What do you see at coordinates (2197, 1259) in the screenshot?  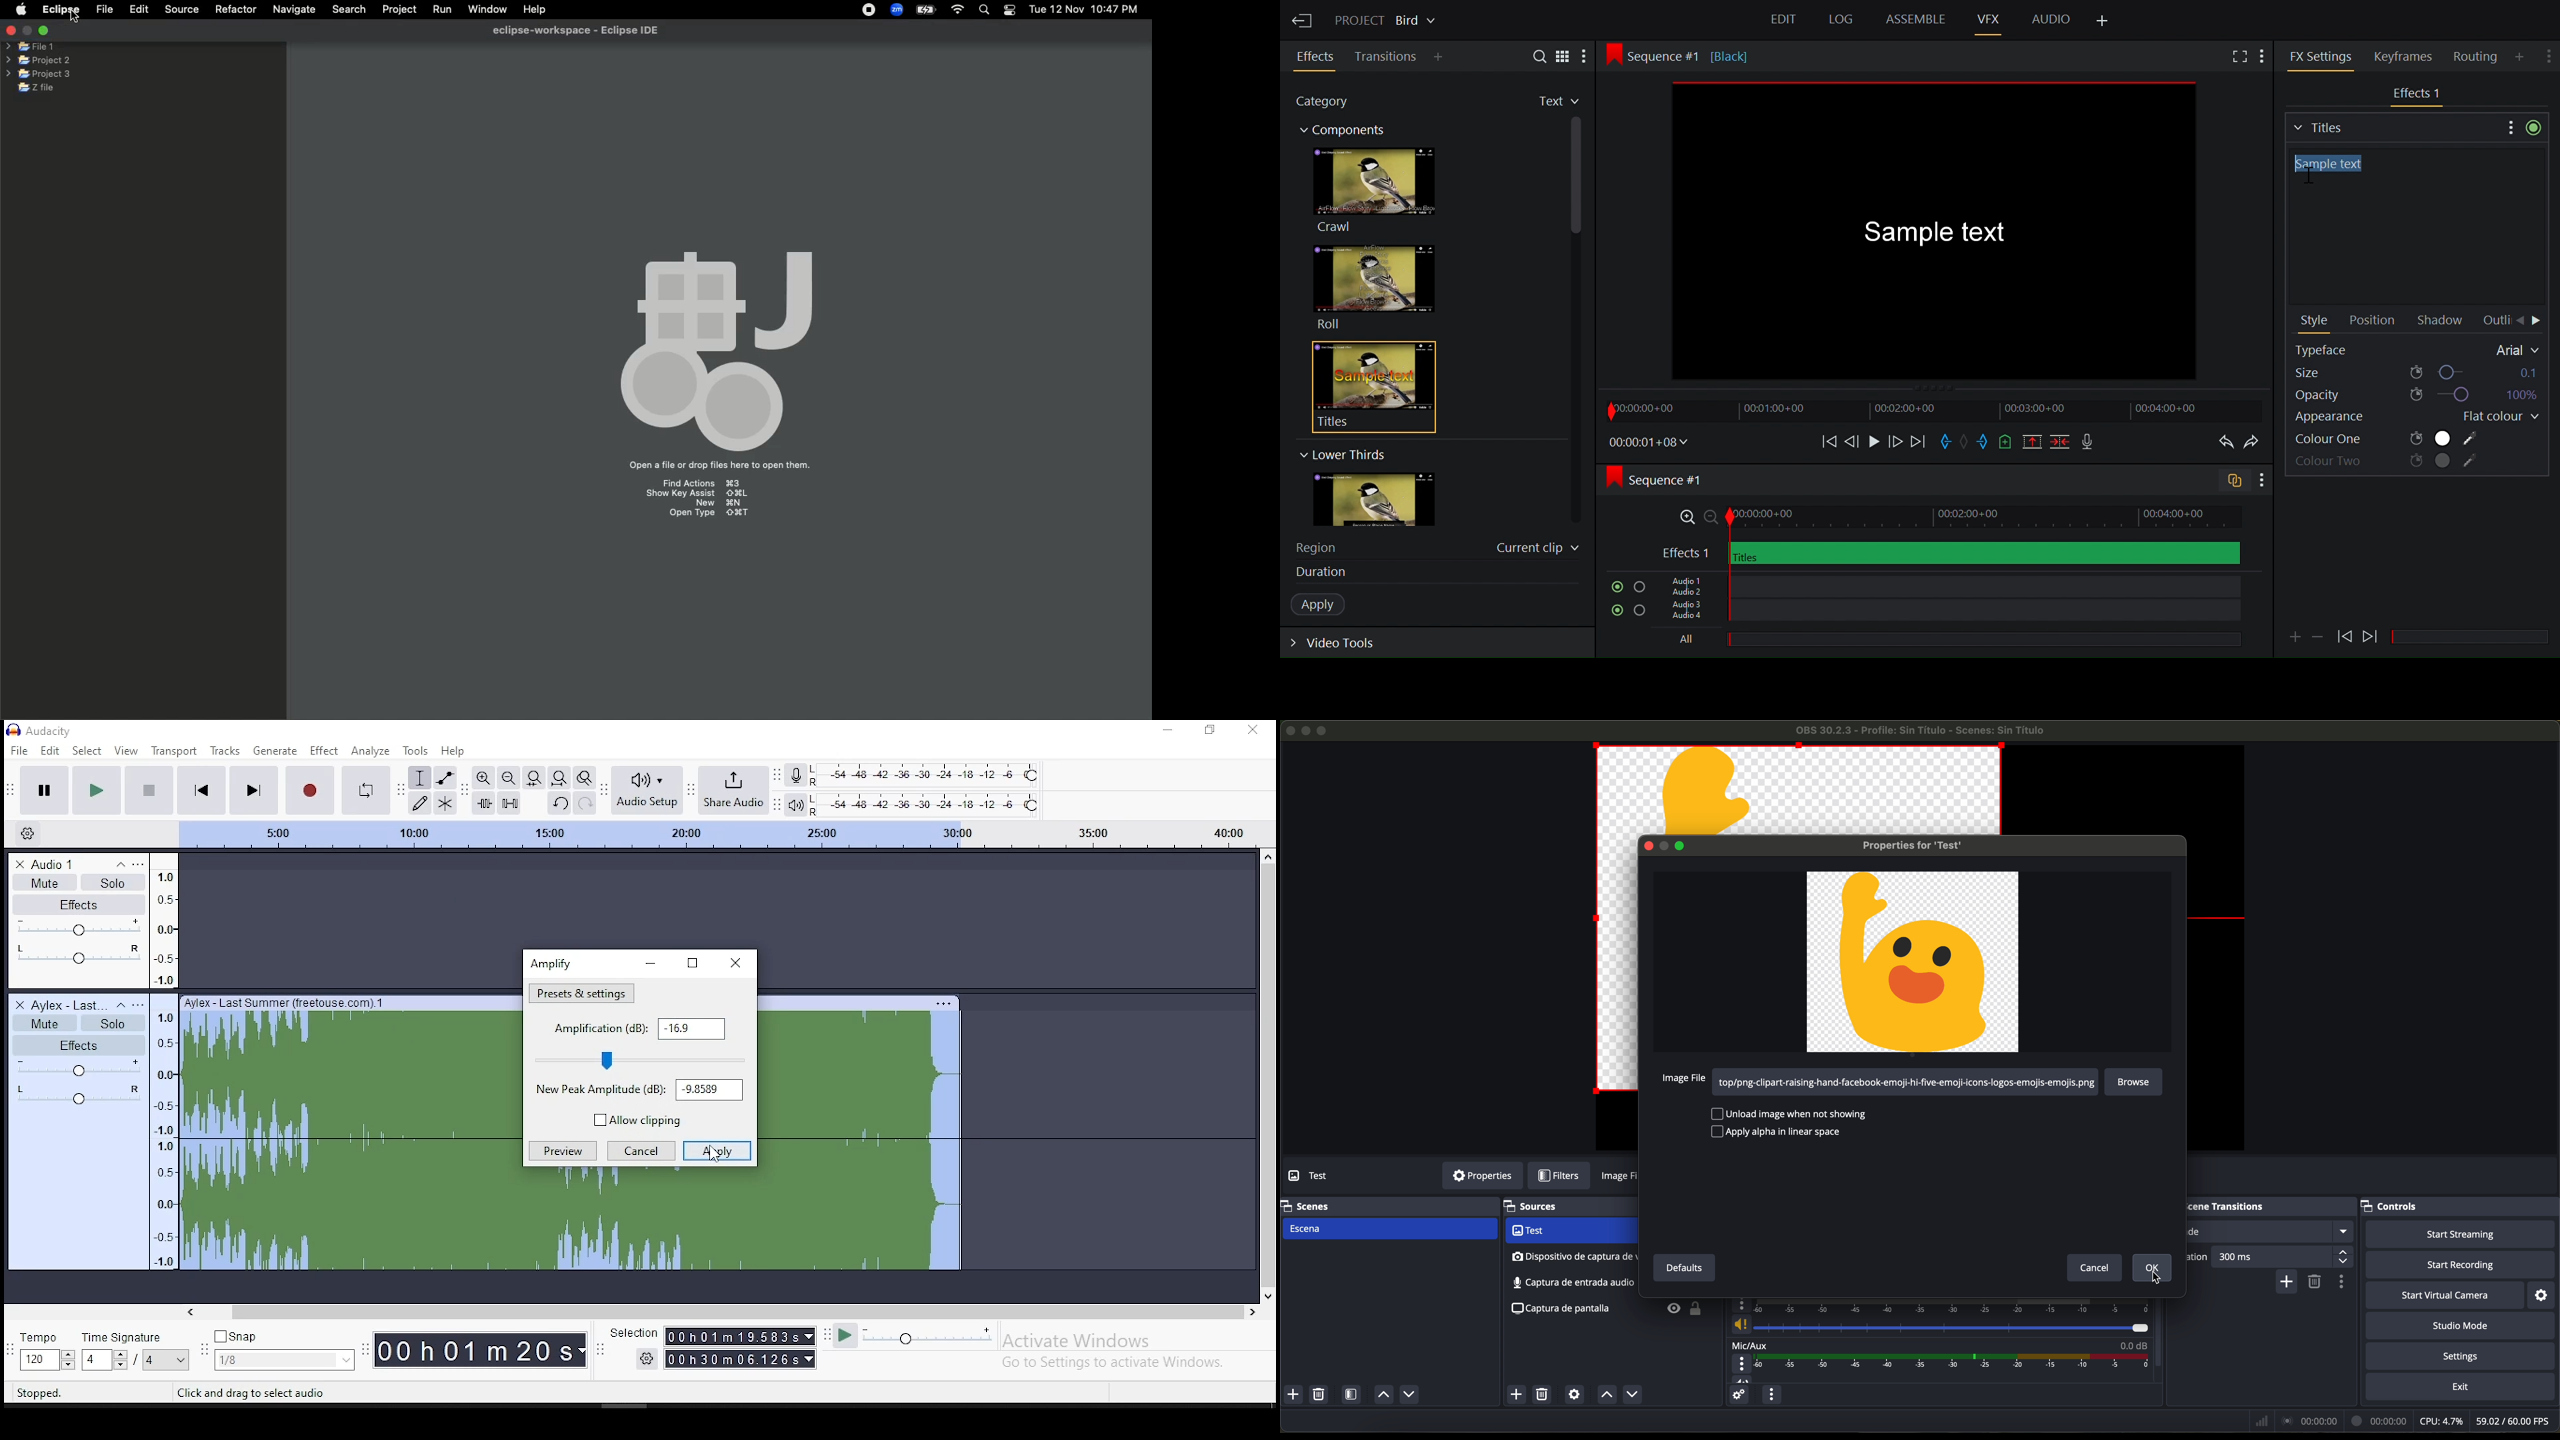 I see `duration` at bounding box center [2197, 1259].